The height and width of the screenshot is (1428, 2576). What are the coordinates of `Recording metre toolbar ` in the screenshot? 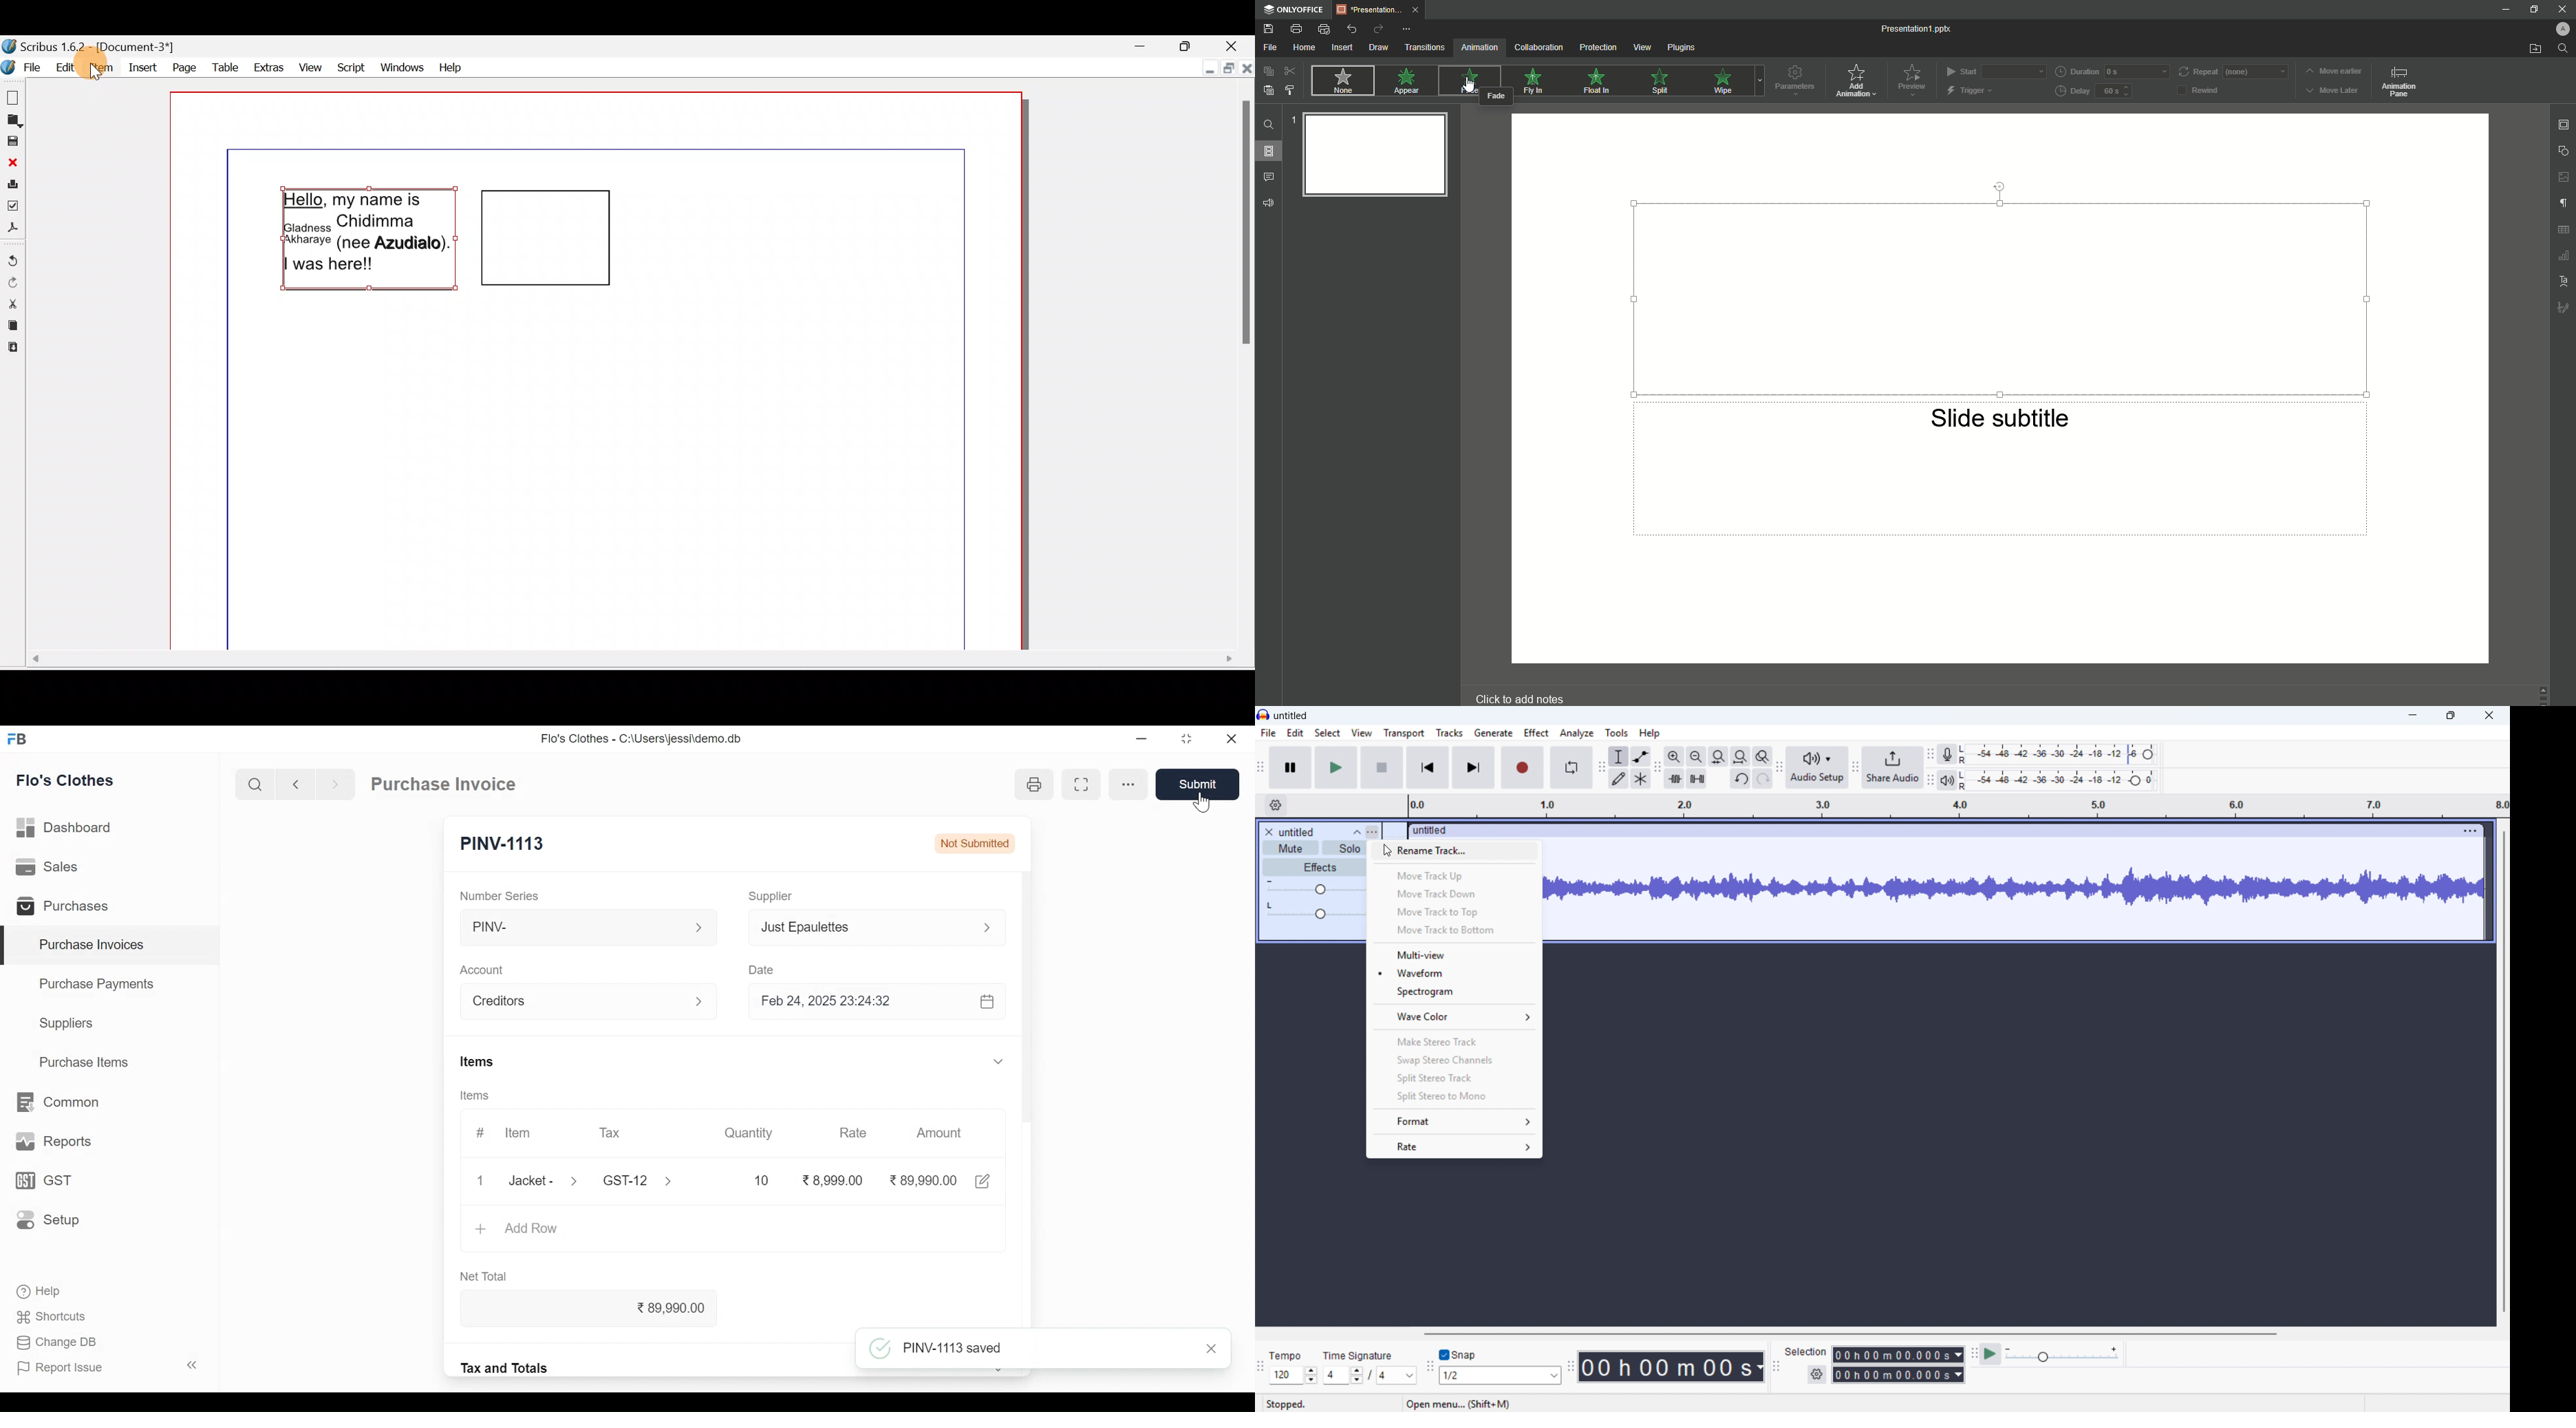 It's located at (1931, 754).